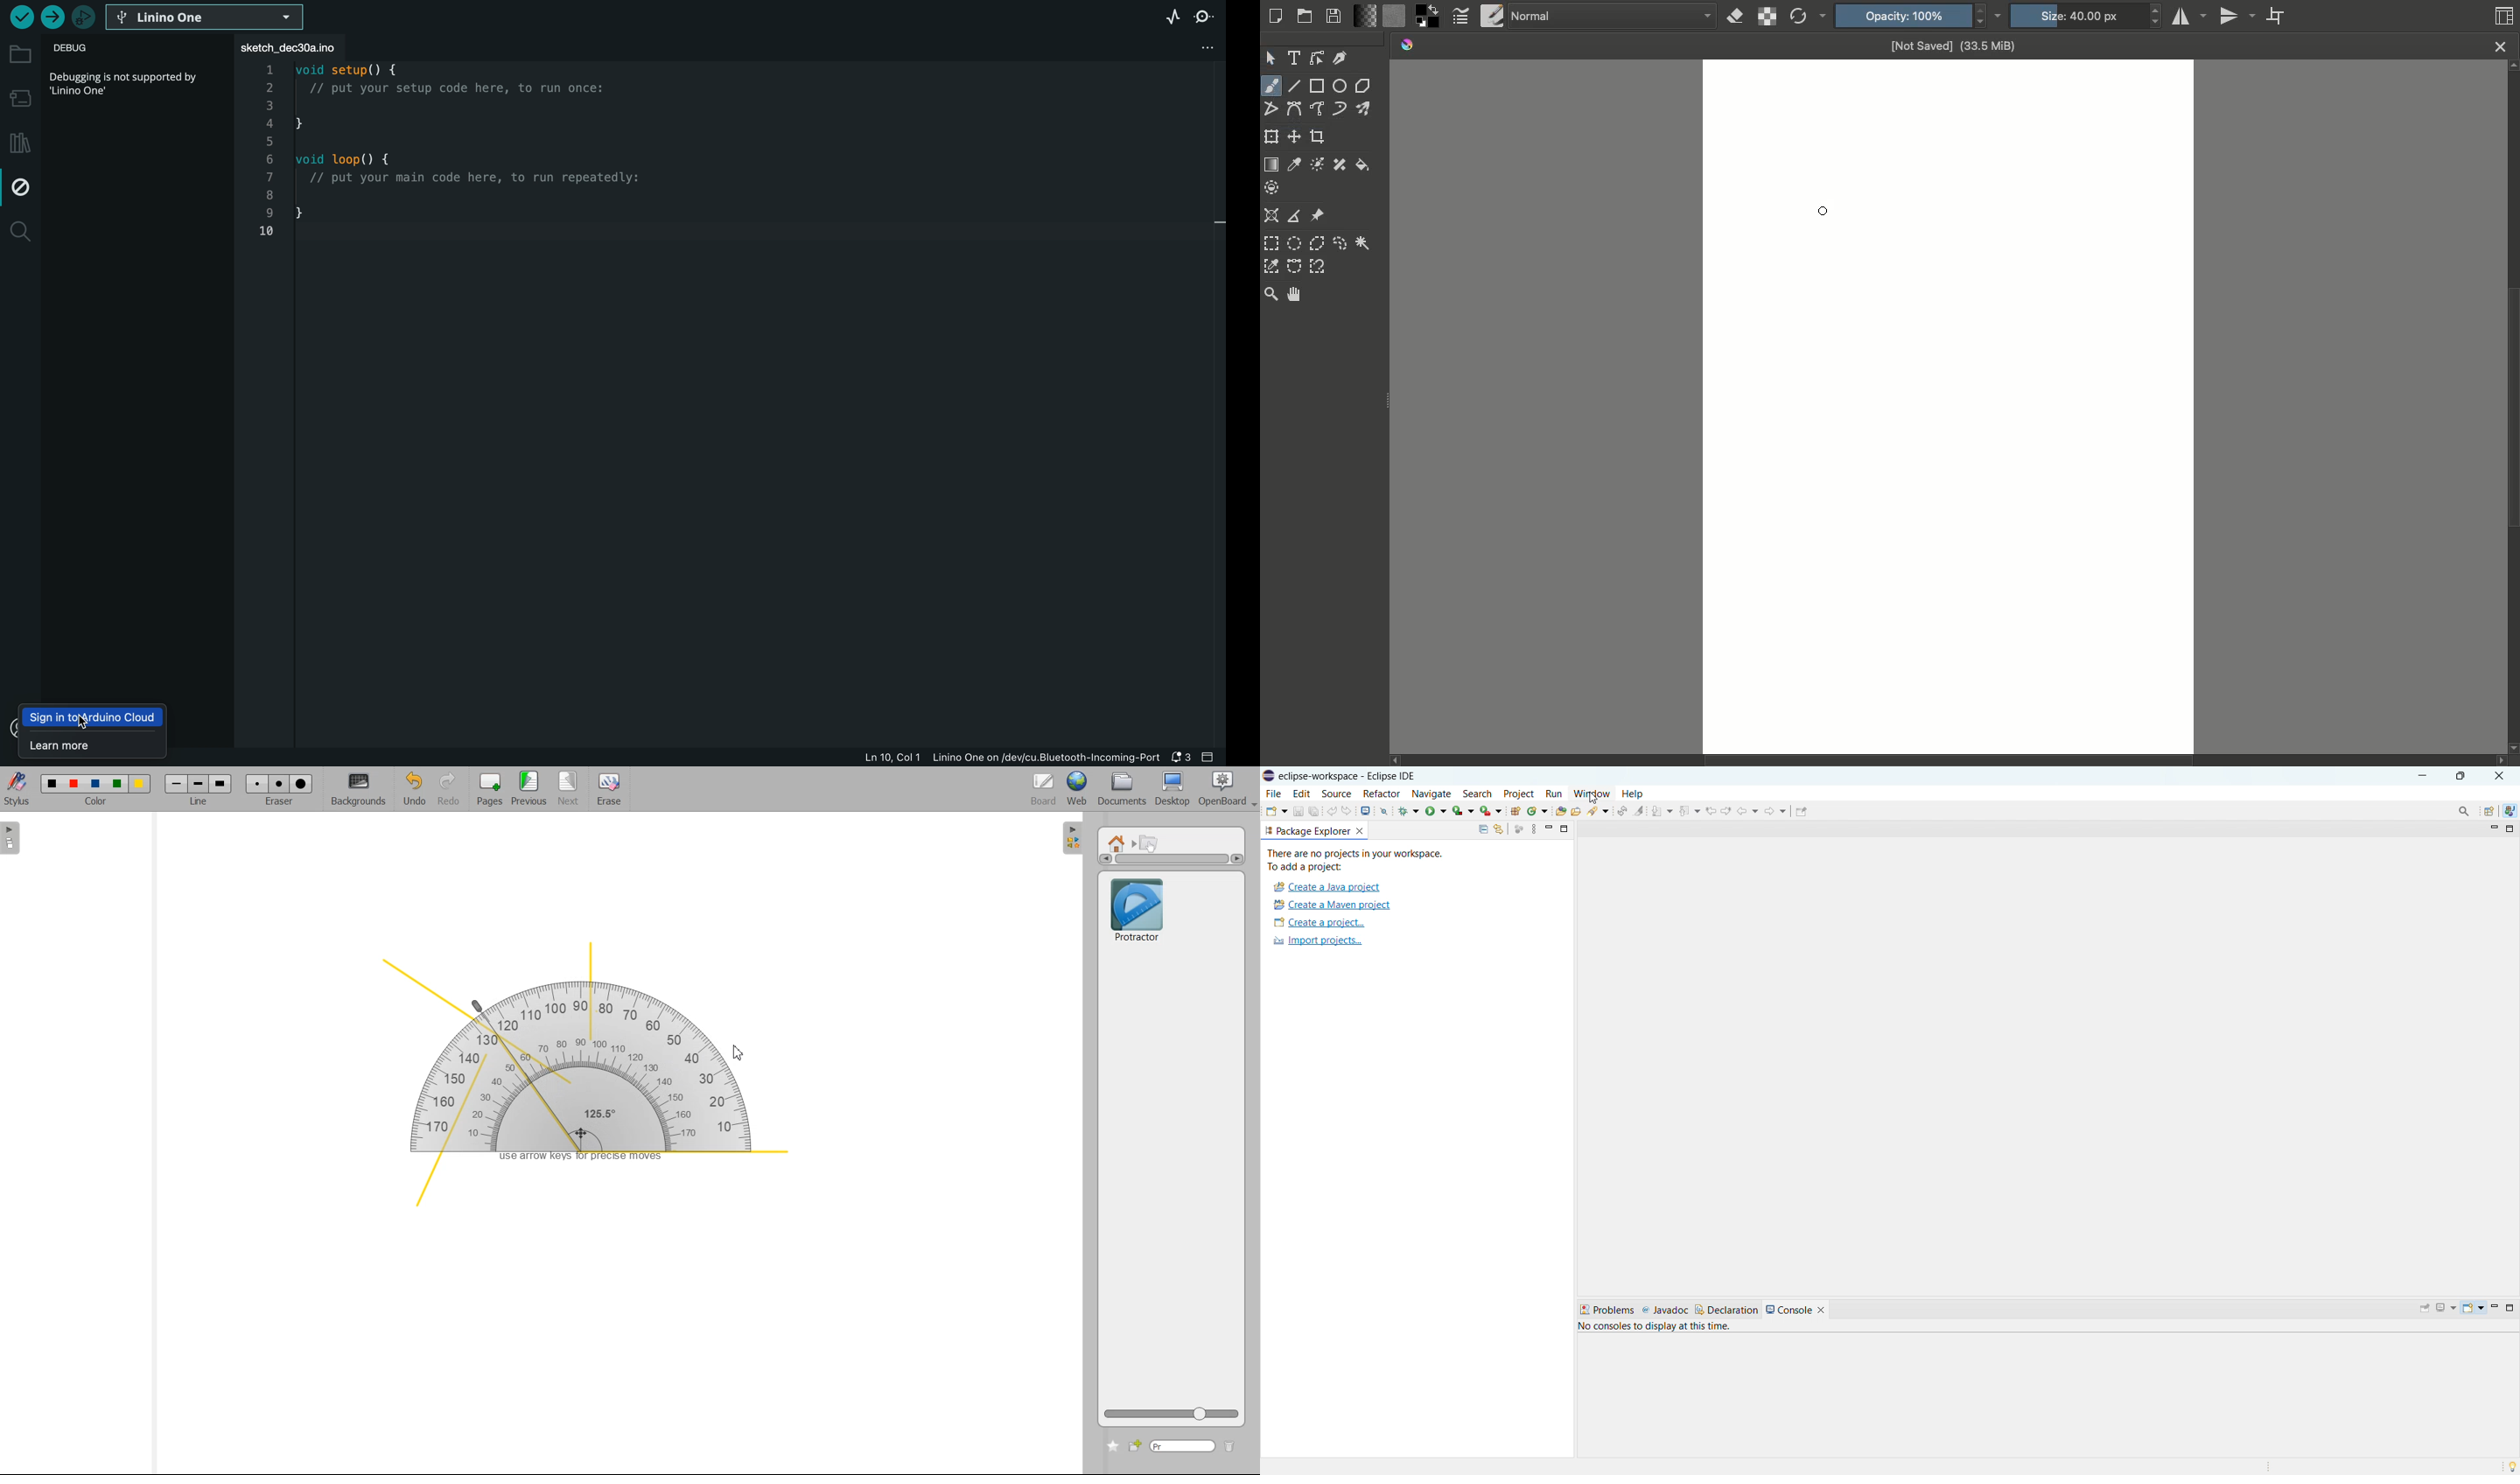 This screenshot has width=2520, height=1484. What do you see at coordinates (1183, 757) in the screenshot?
I see `notification` at bounding box center [1183, 757].